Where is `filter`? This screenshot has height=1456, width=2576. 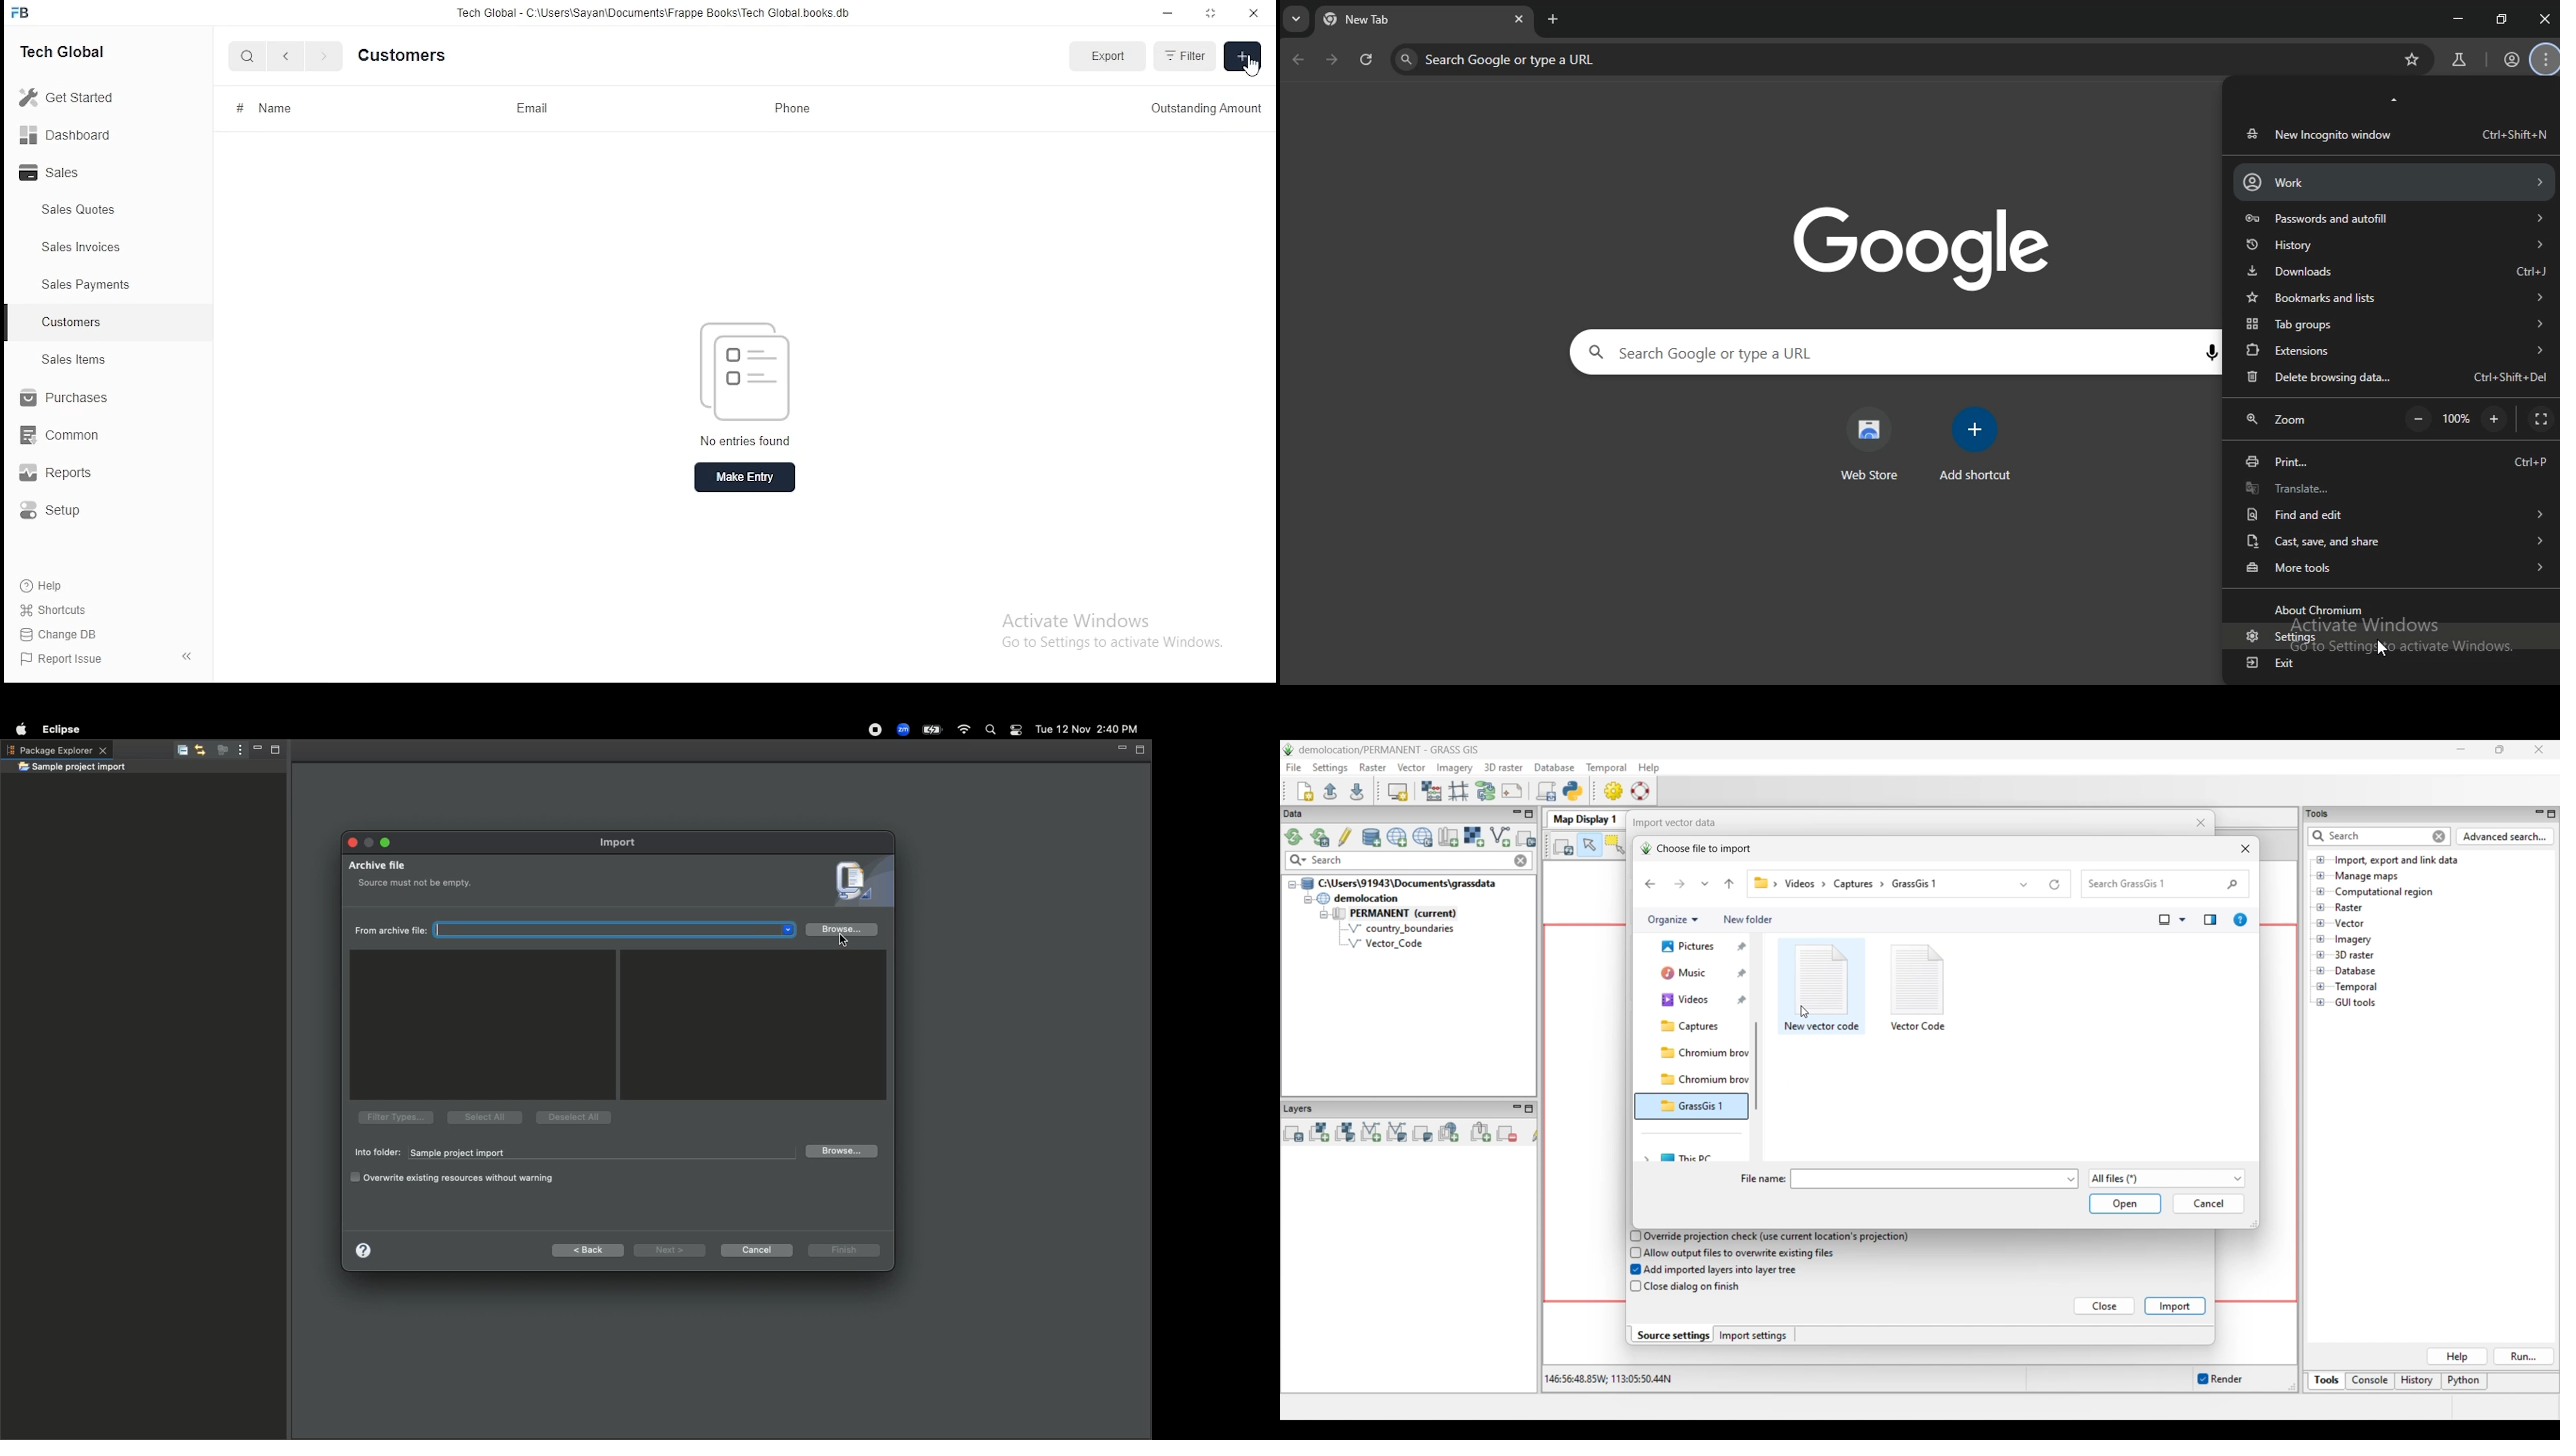
filter is located at coordinates (1185, 55).